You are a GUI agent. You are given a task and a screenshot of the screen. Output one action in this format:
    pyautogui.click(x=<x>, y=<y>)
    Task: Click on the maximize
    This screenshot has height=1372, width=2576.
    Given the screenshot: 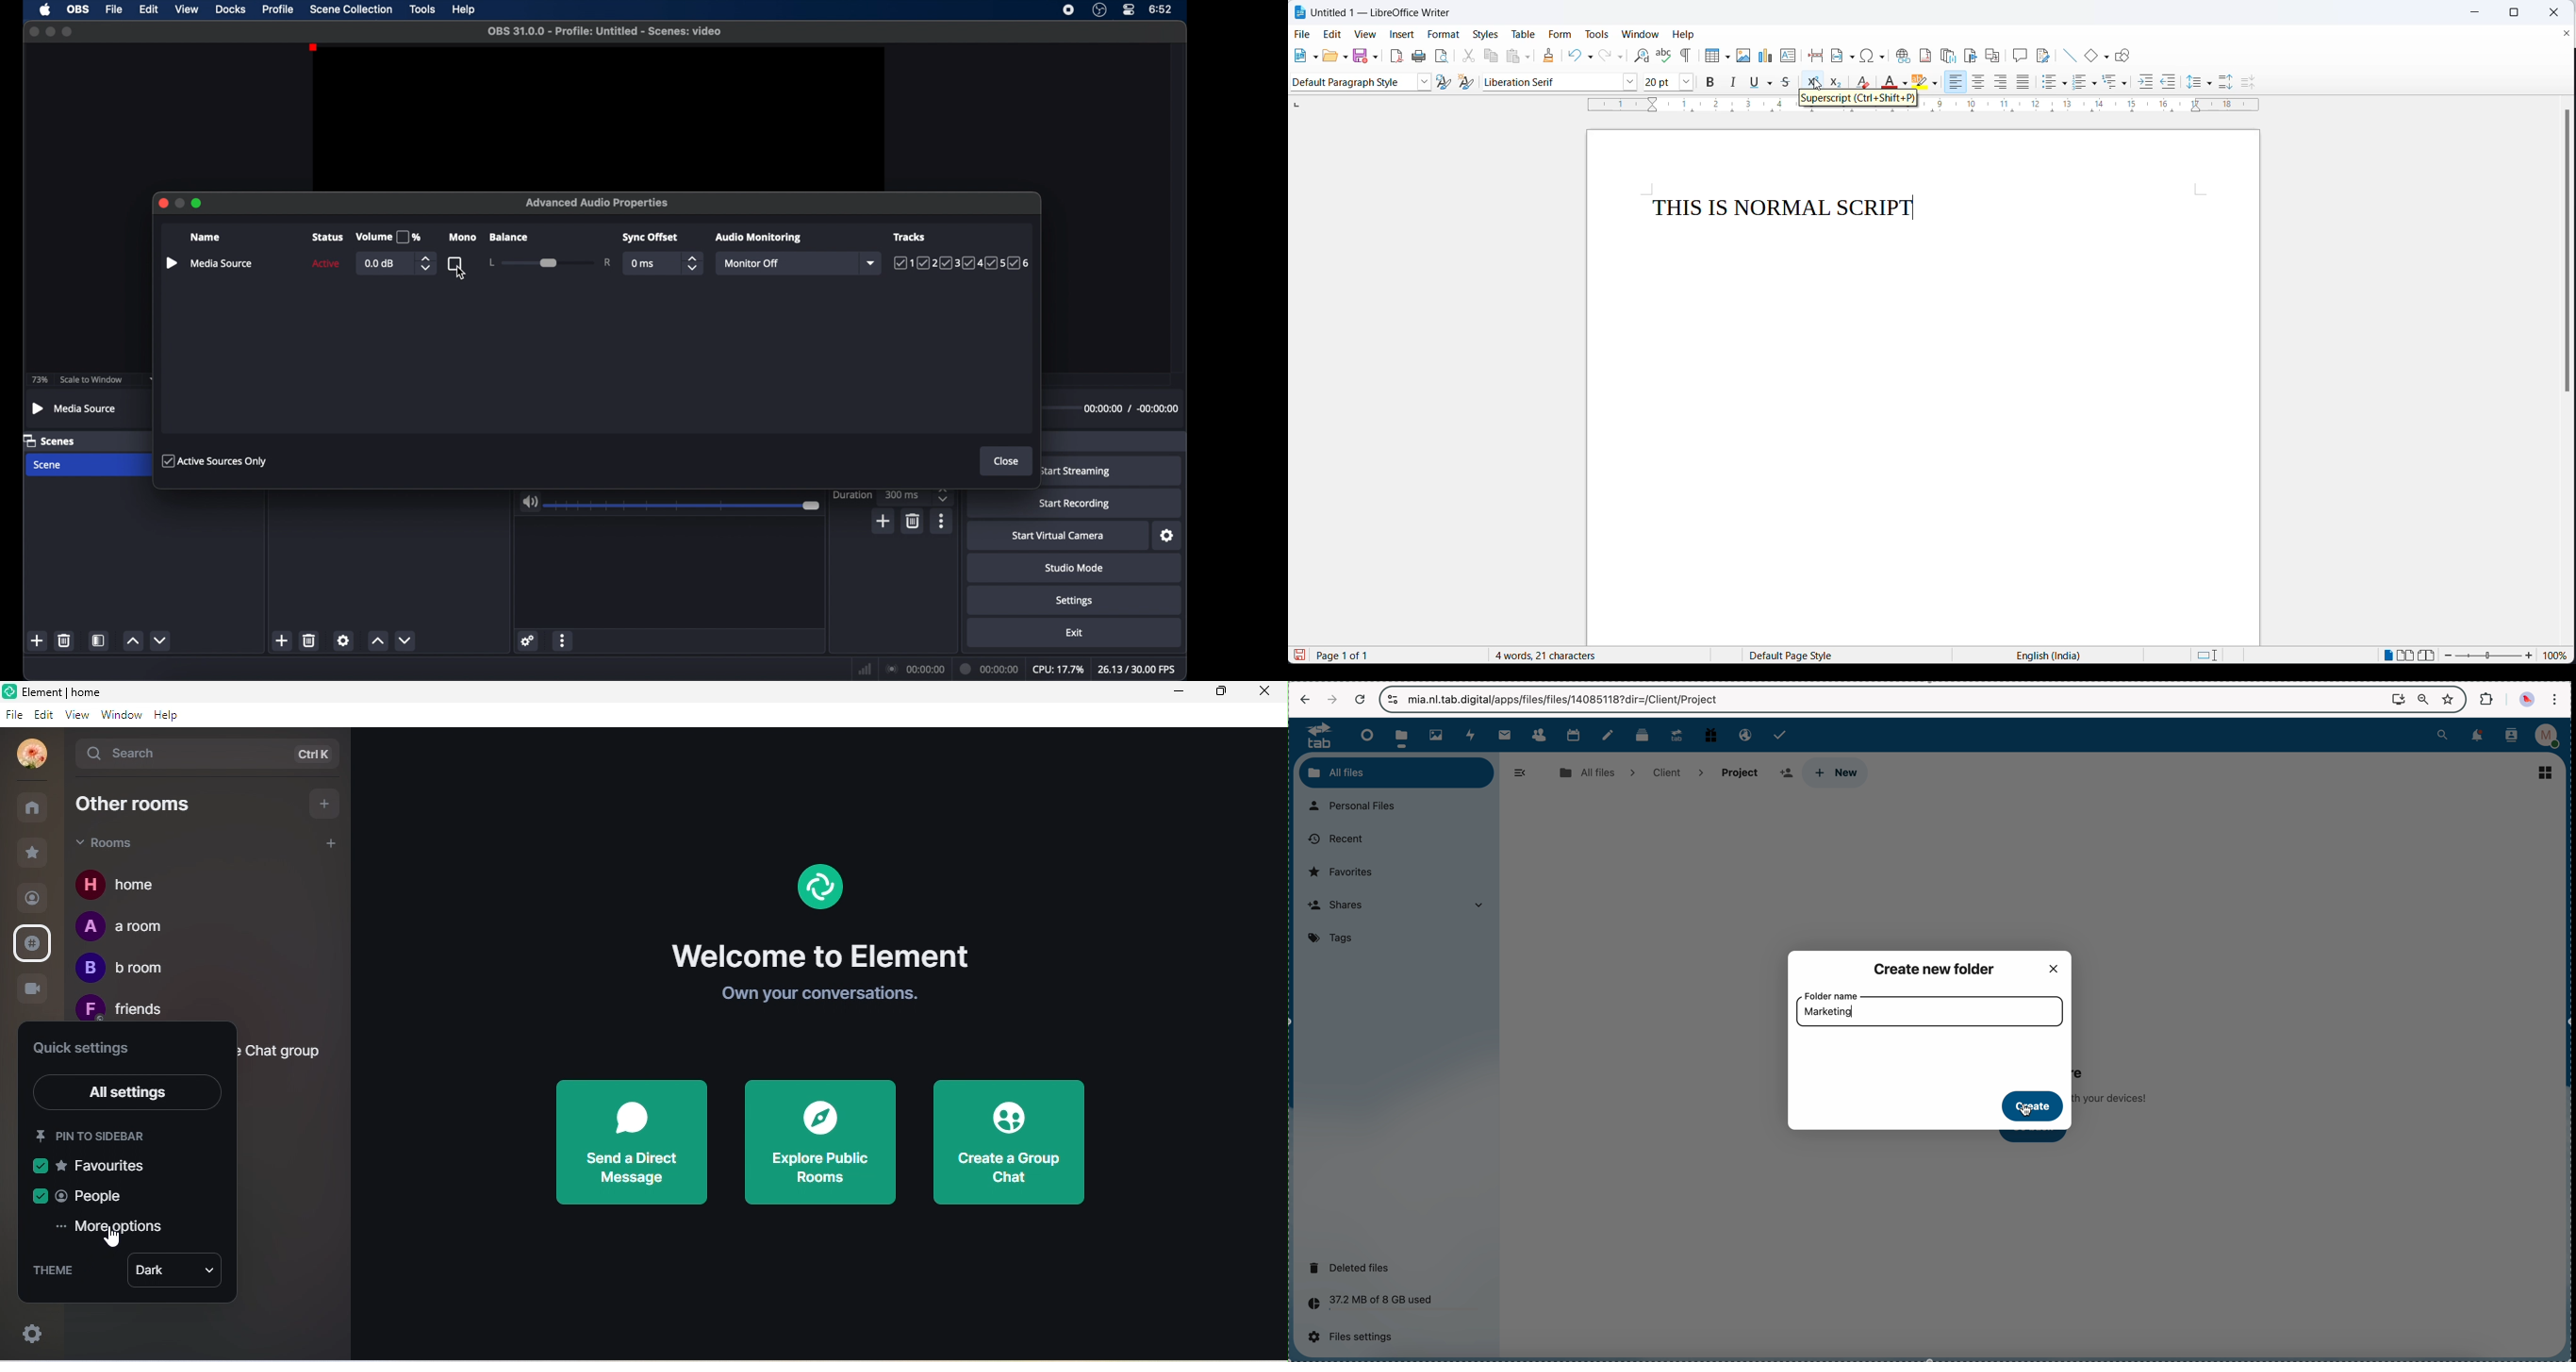 What is the action you would take?
    pyautogui.click(x=198, y=204)
    